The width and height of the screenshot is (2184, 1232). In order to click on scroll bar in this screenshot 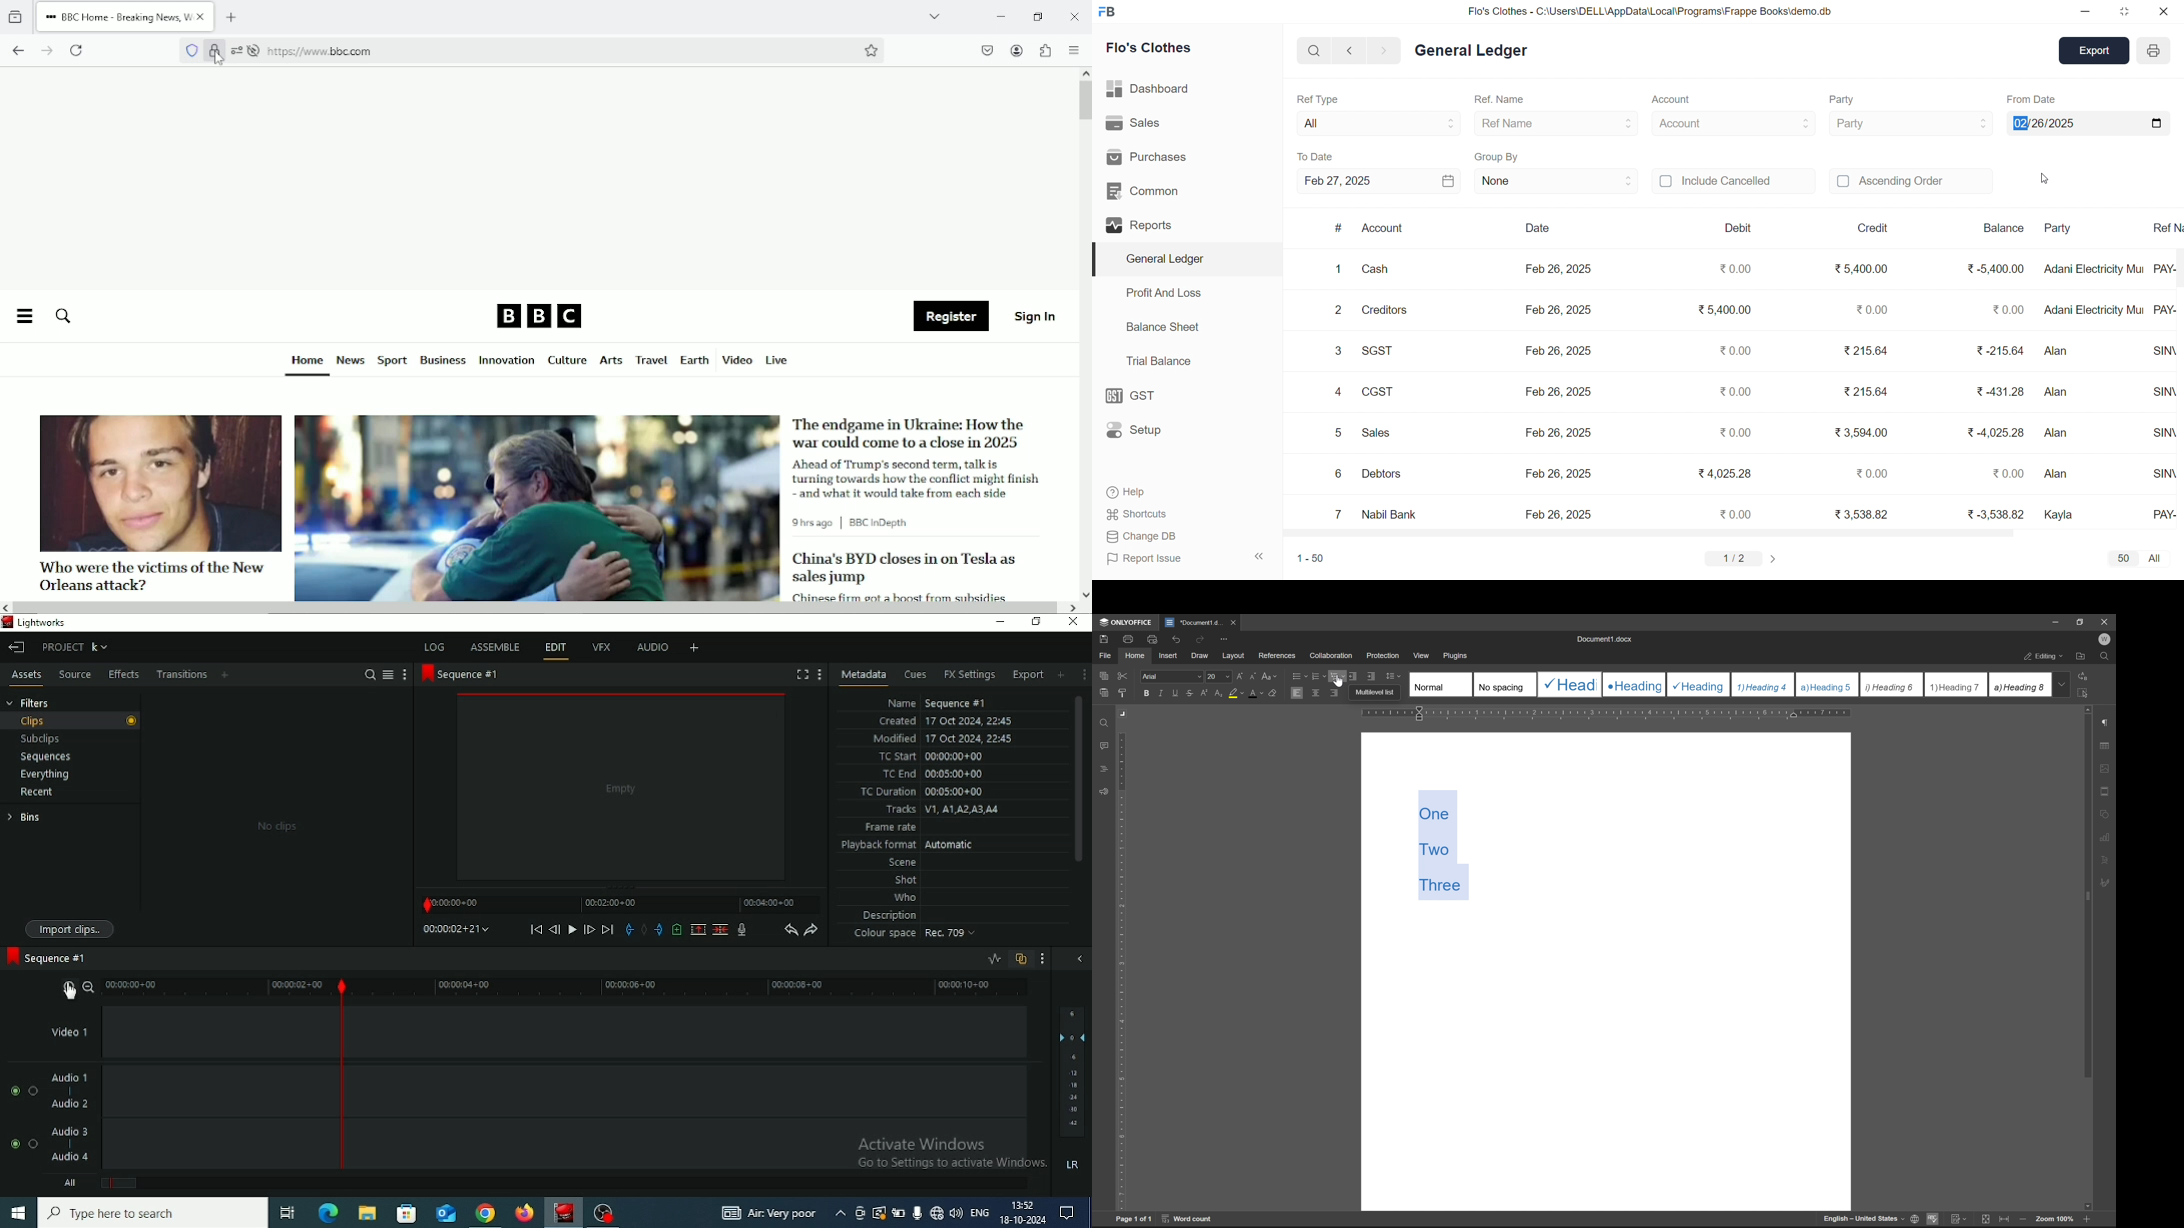, I will do `click(2087, 958)`.